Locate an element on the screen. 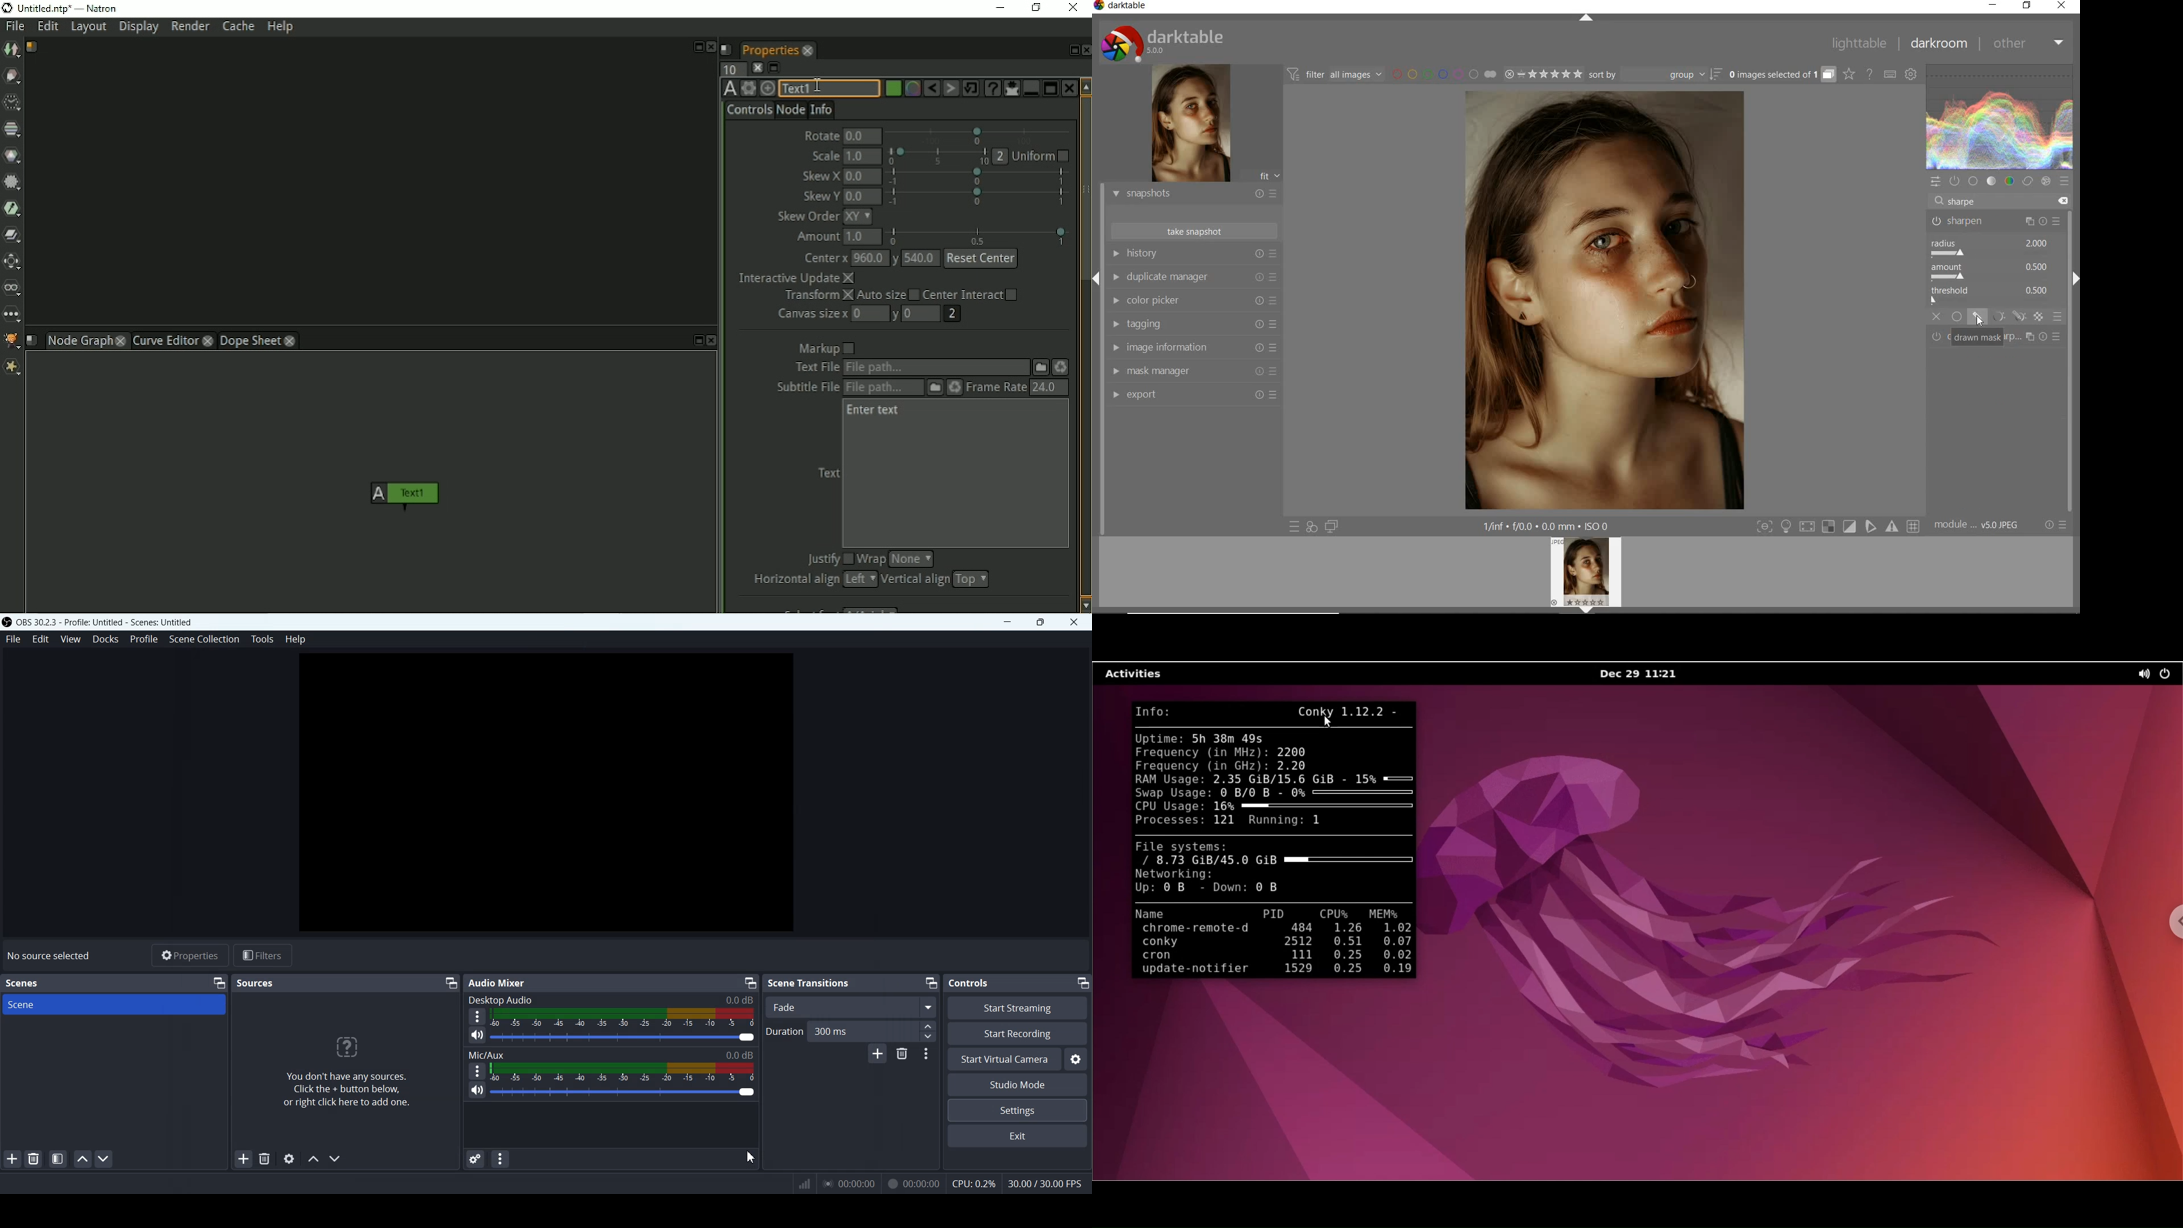  View is located at coordinates (70, 639).